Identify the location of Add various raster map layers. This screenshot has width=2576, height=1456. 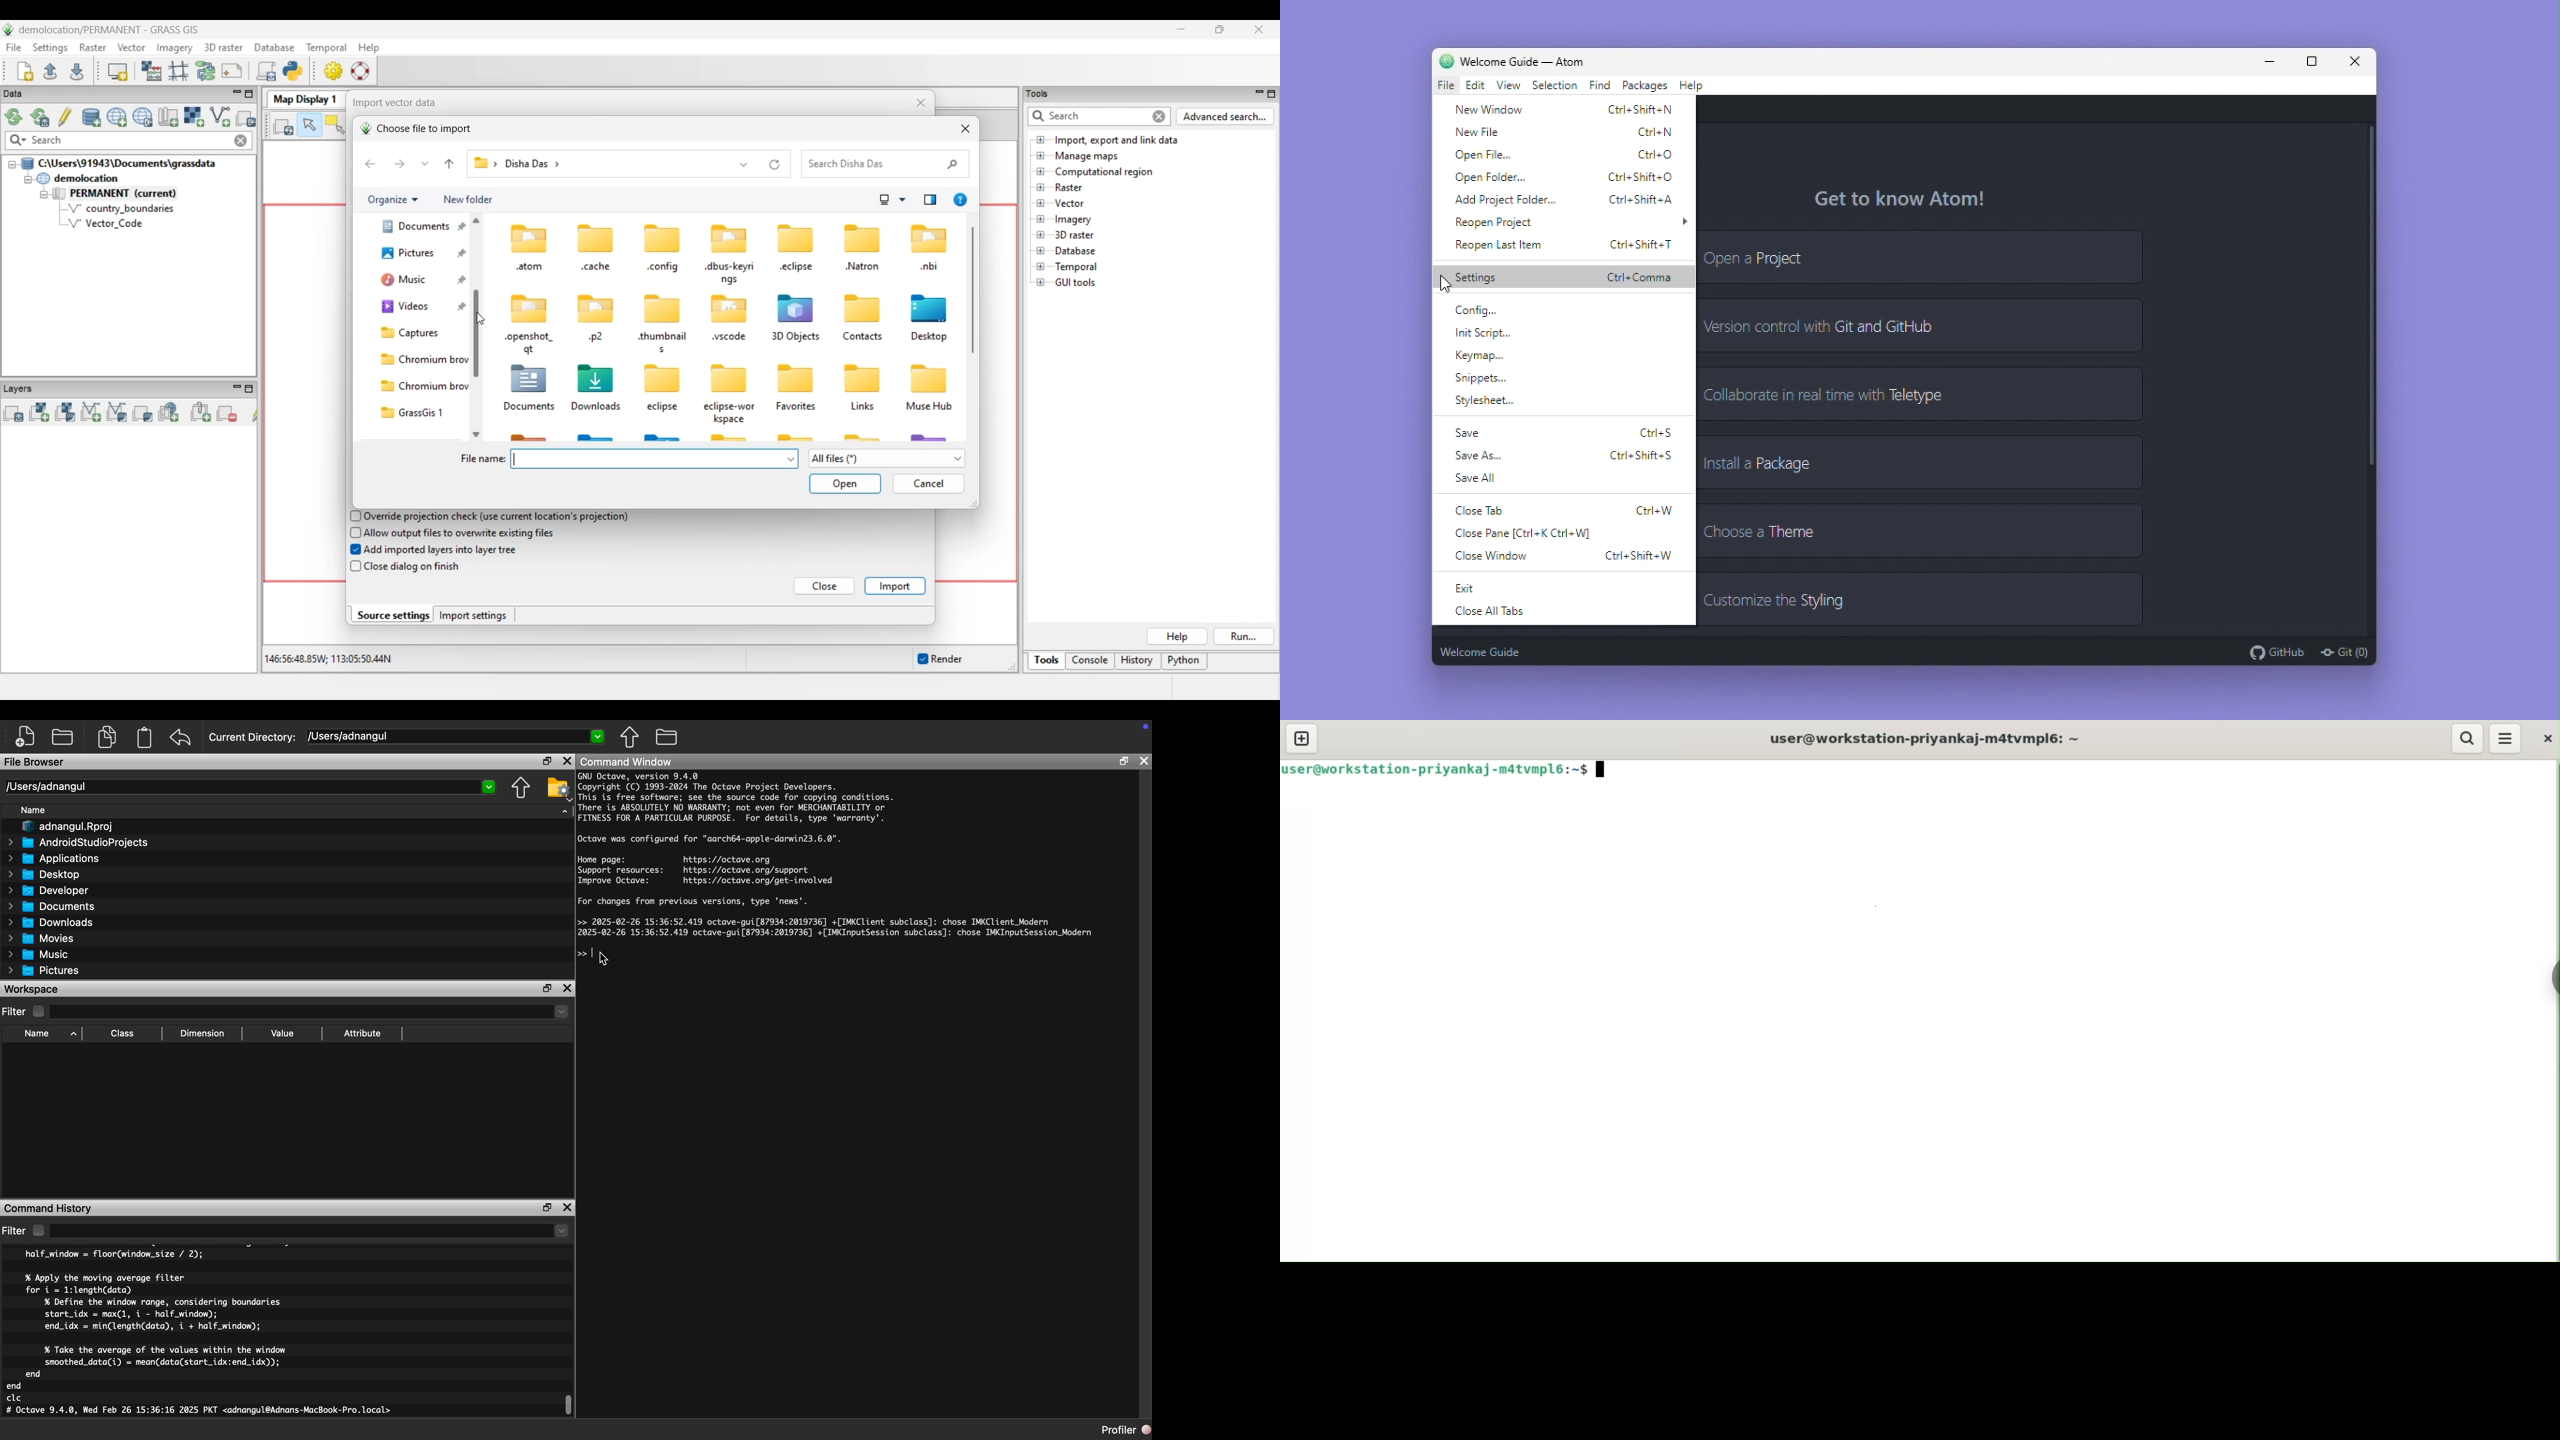
(65, 412).